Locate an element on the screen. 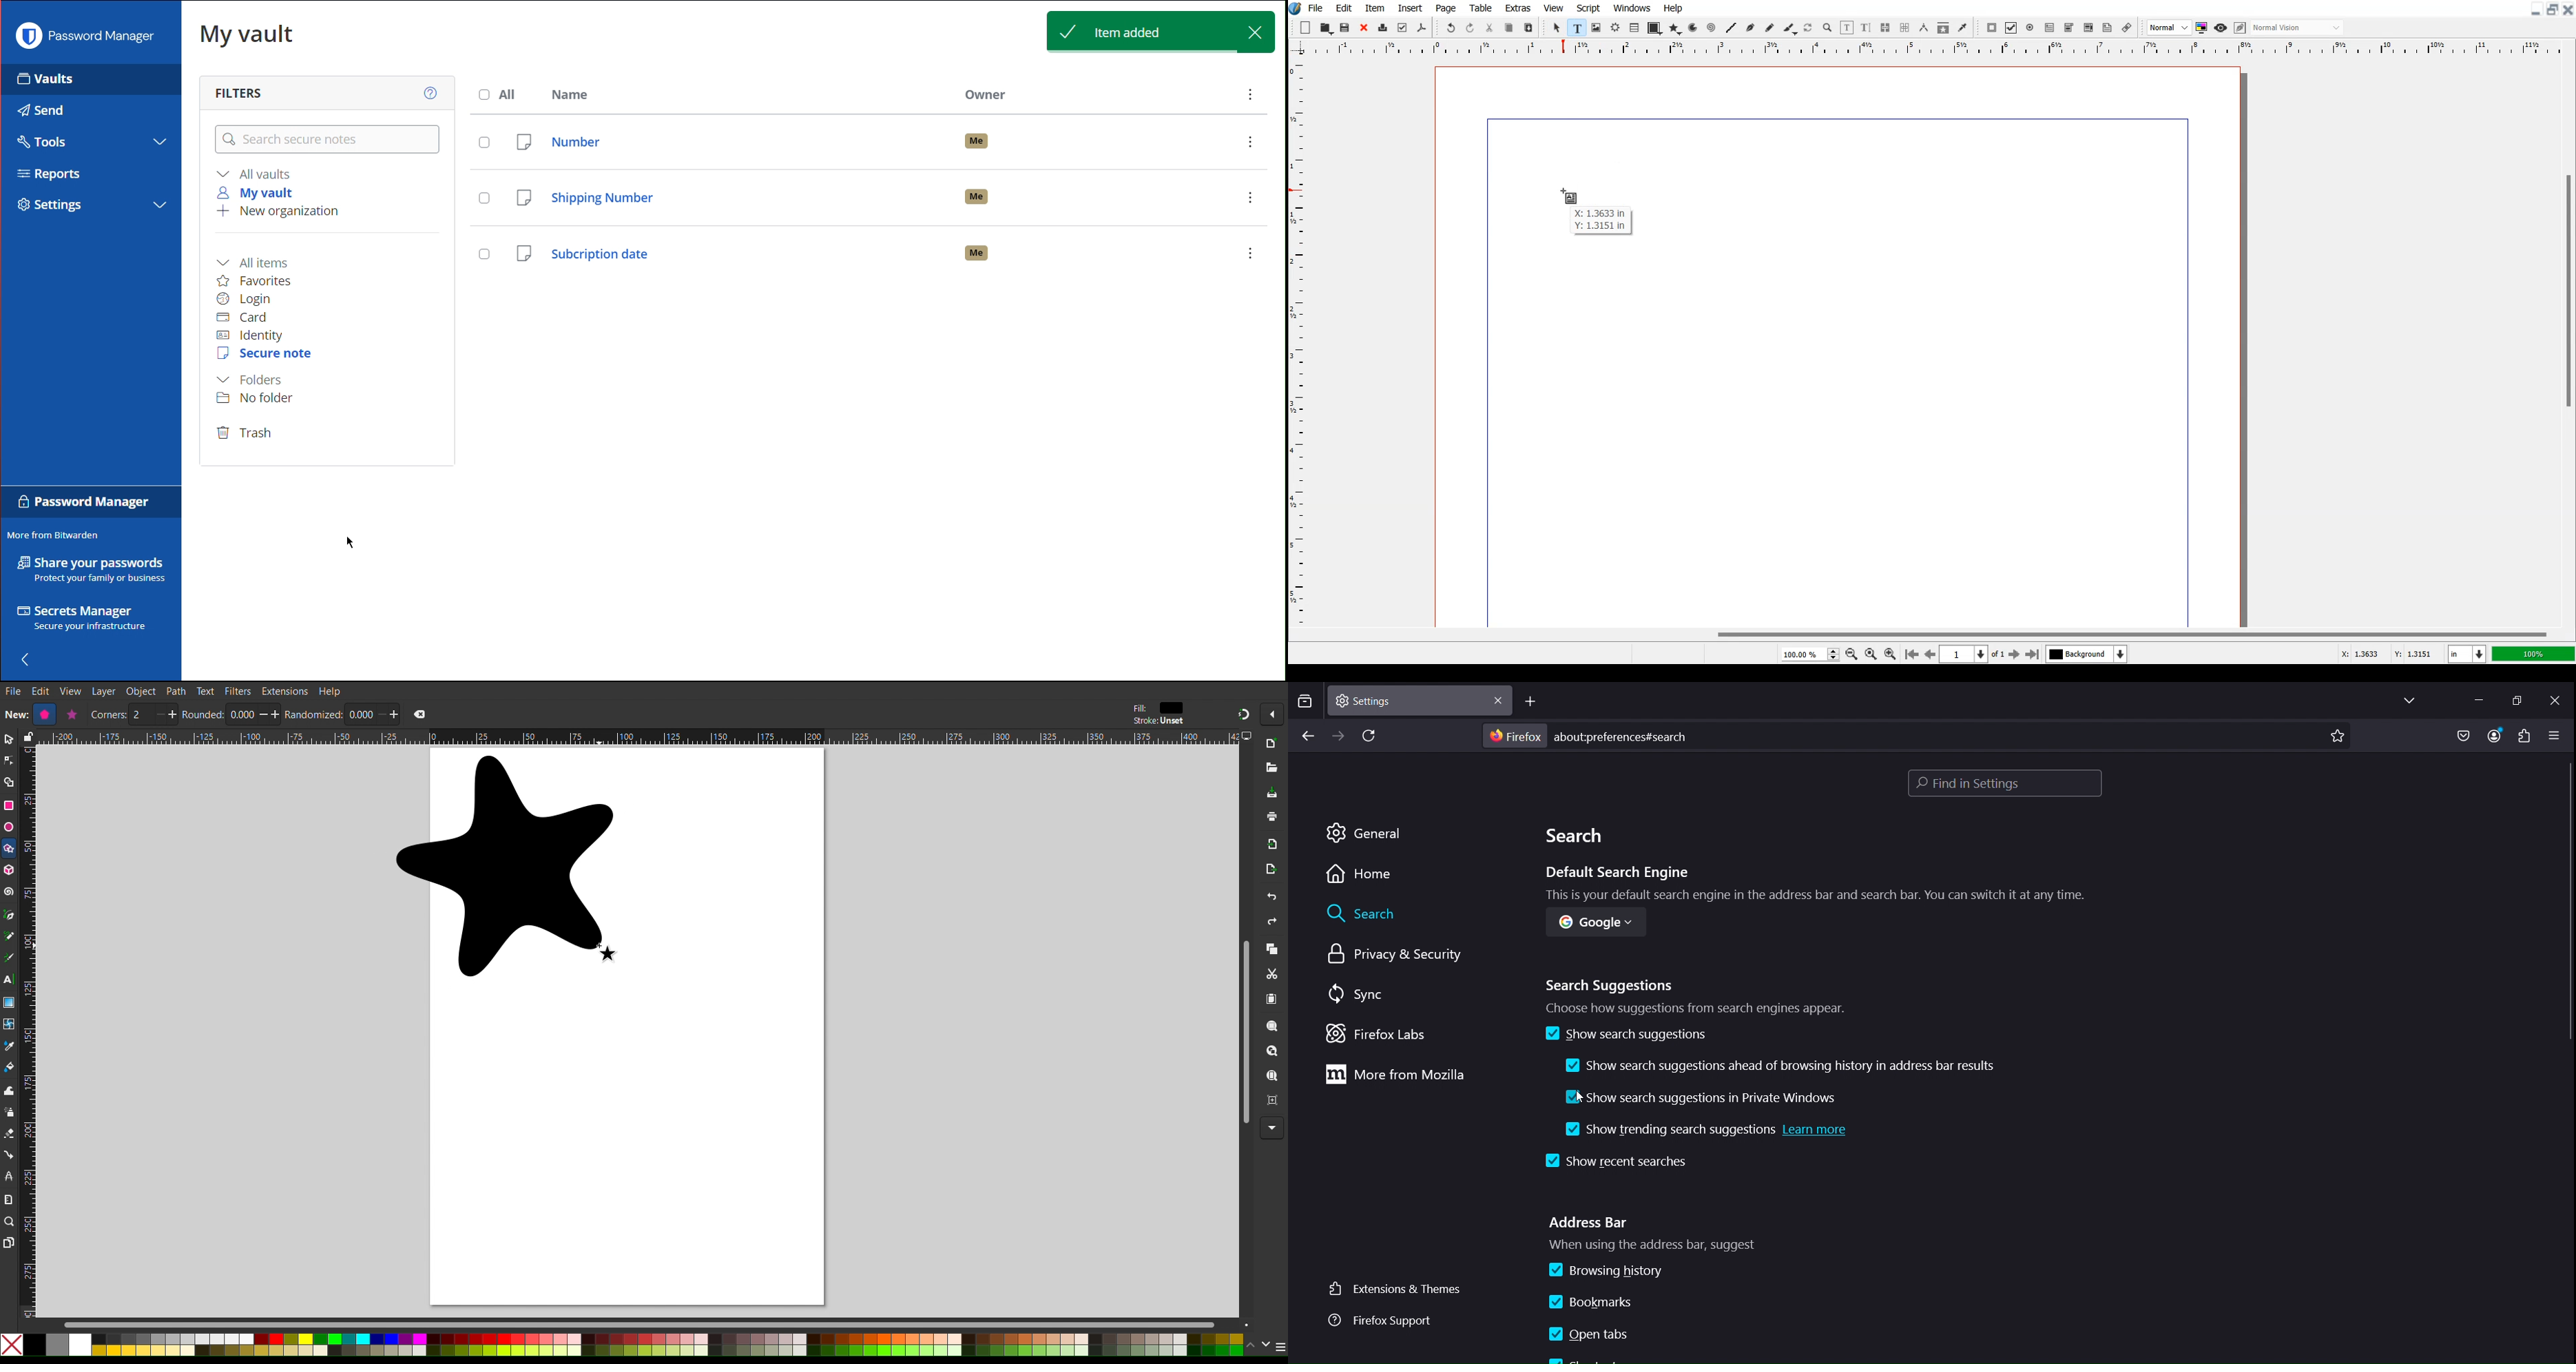 The width and height of the screenshot is (2576, 1372). Password Manager is located at coordinates (84, 39).